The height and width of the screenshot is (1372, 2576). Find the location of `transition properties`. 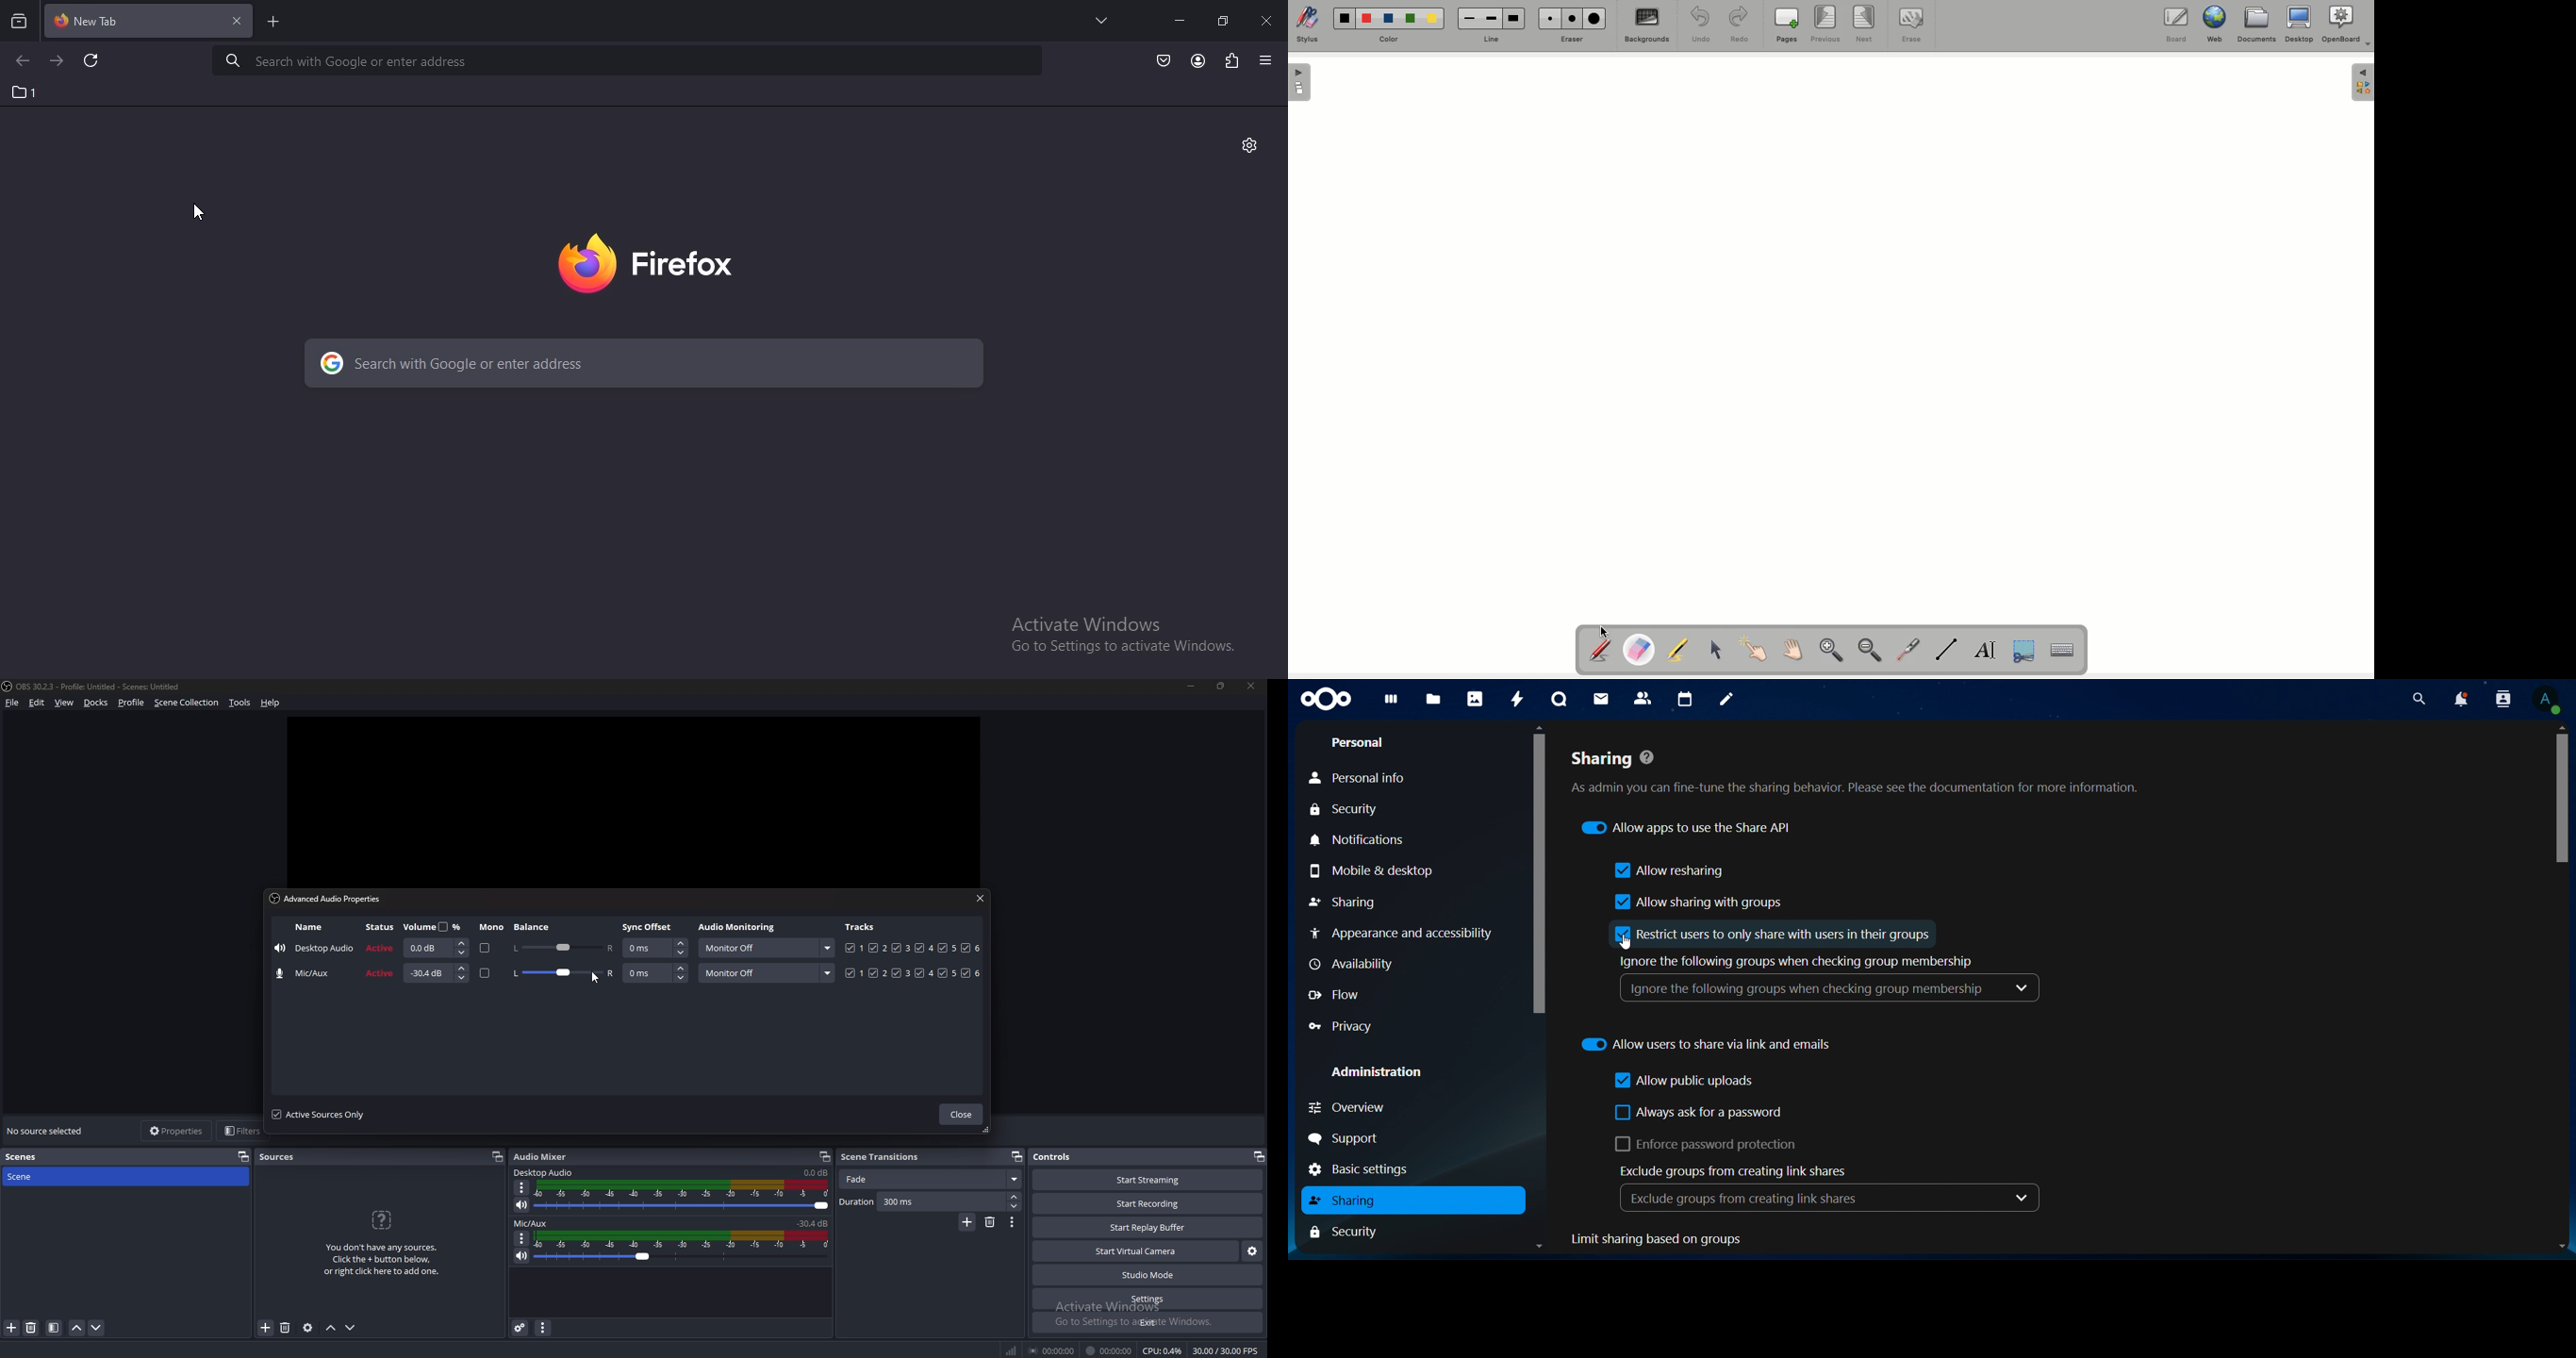

transition properties is located at coordinates (1012, 1222).